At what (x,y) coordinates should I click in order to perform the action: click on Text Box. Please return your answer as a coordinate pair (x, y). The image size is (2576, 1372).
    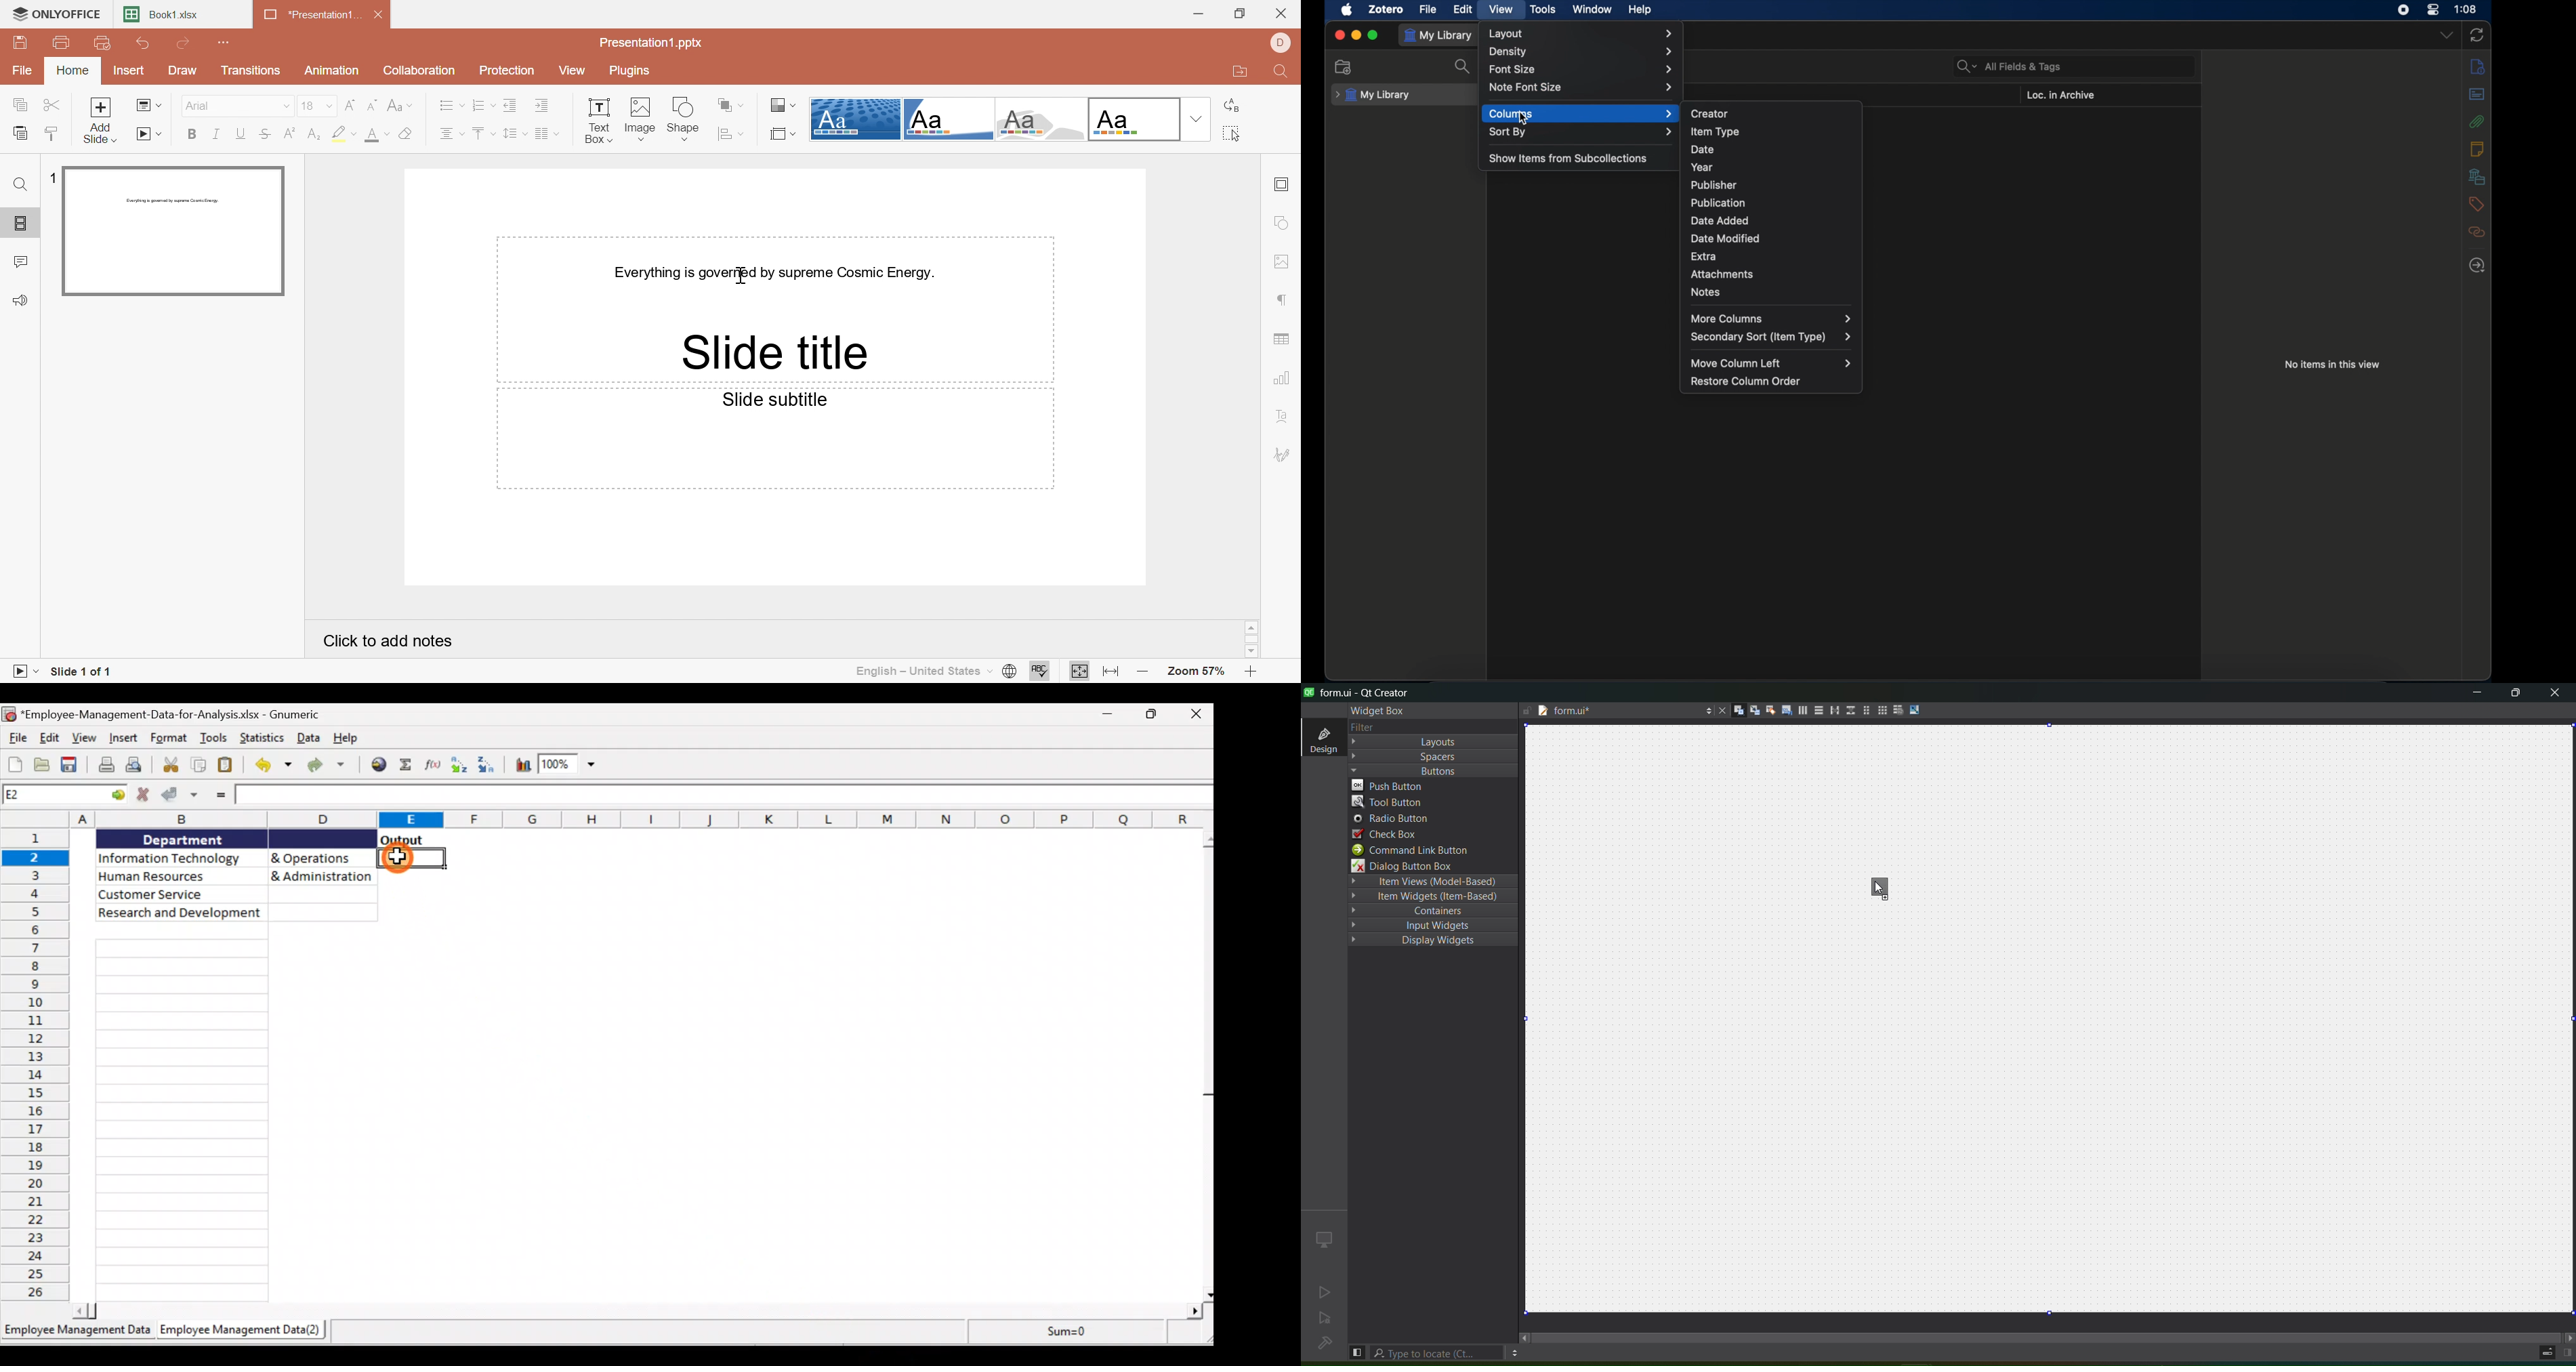
    Looking at the image, I should click on (598, 119).